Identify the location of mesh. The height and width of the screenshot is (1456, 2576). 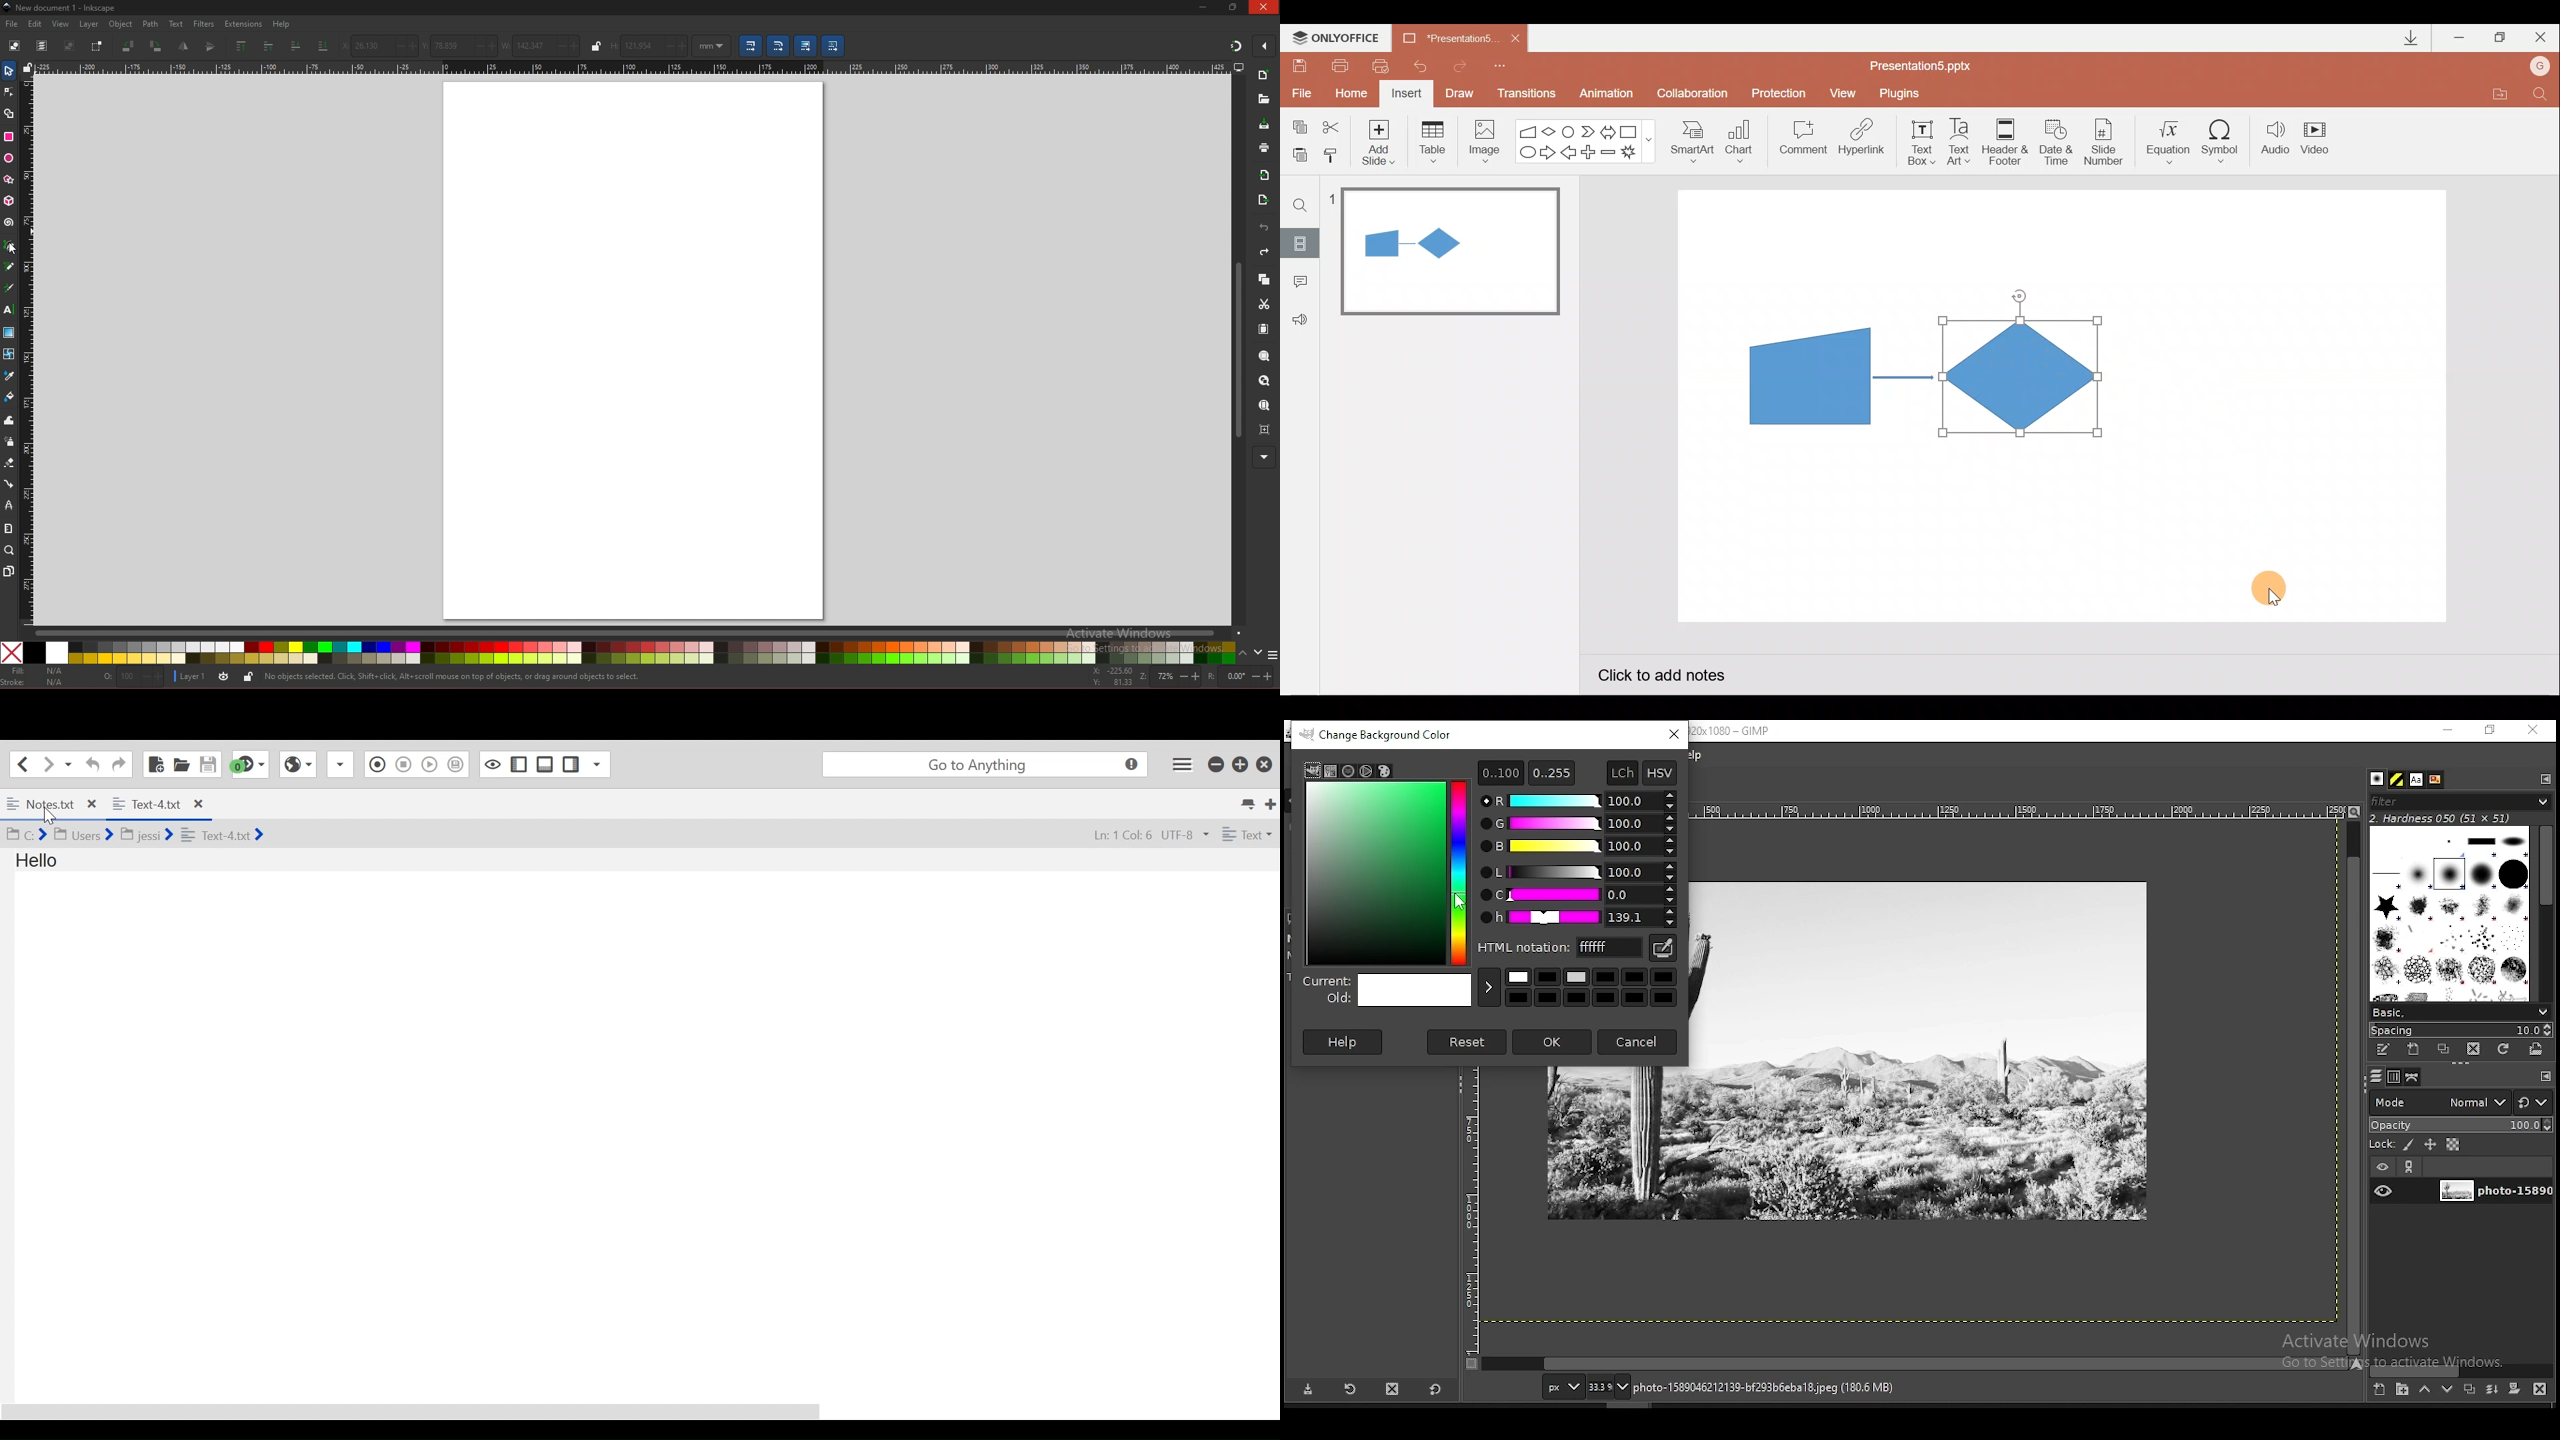
(8, 354).